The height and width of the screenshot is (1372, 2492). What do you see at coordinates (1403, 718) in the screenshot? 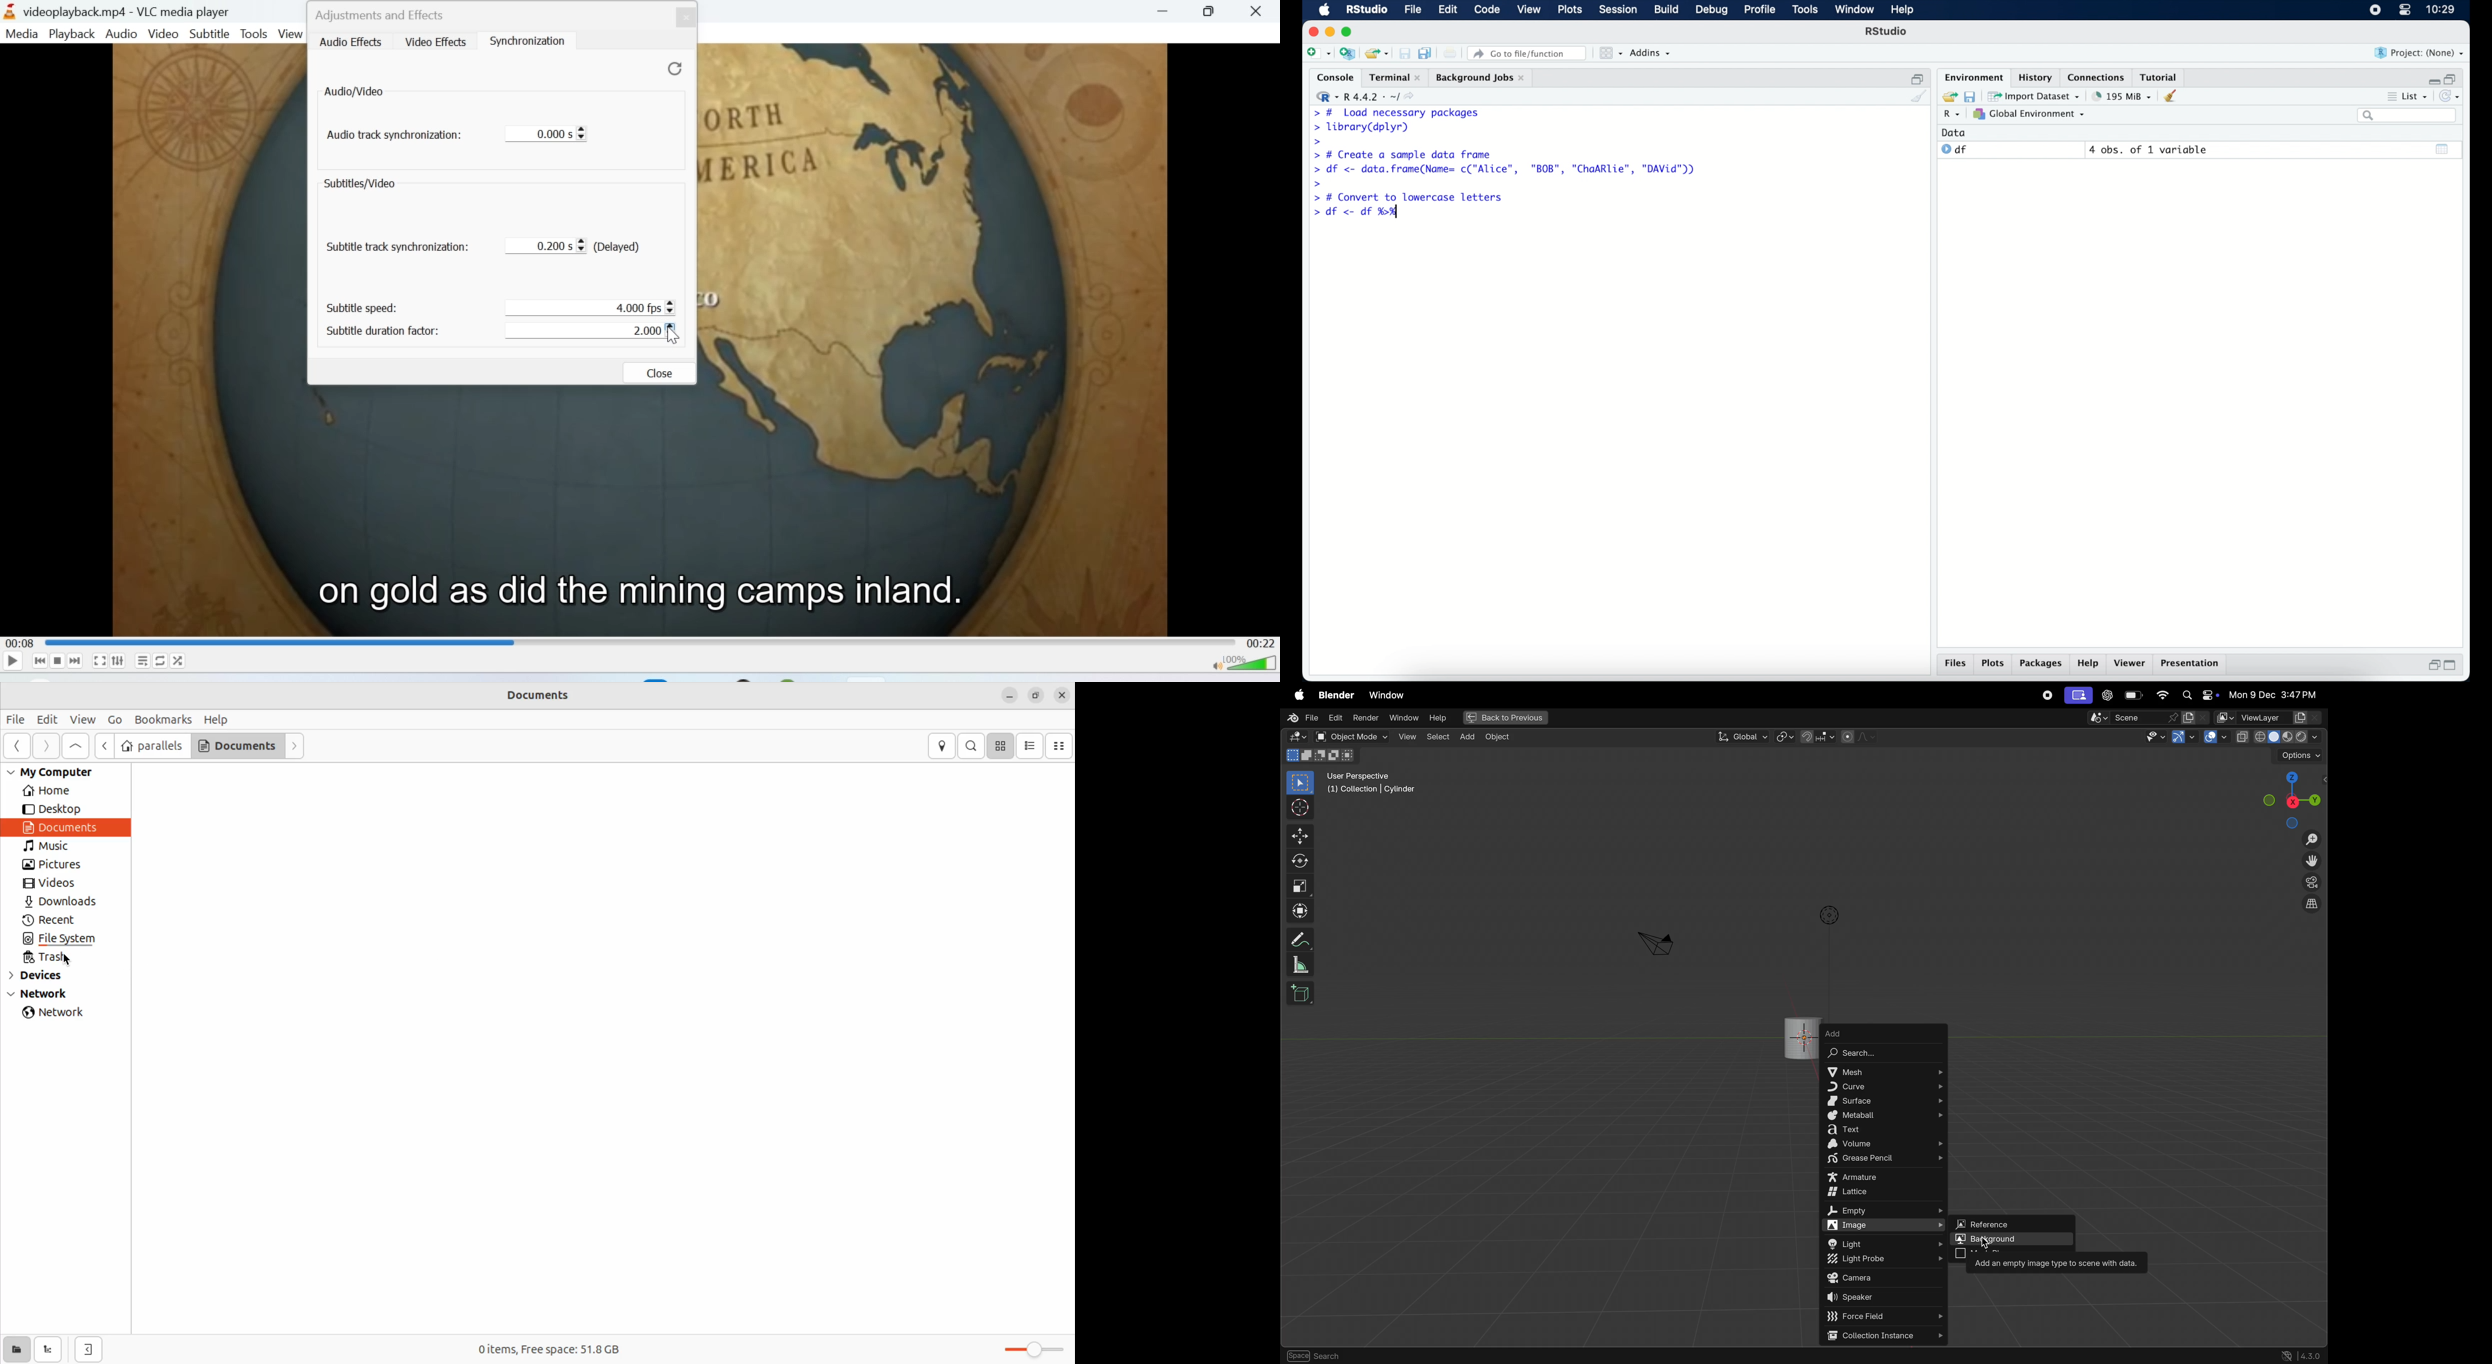
I see `window` at bounding box center [1403, 718].